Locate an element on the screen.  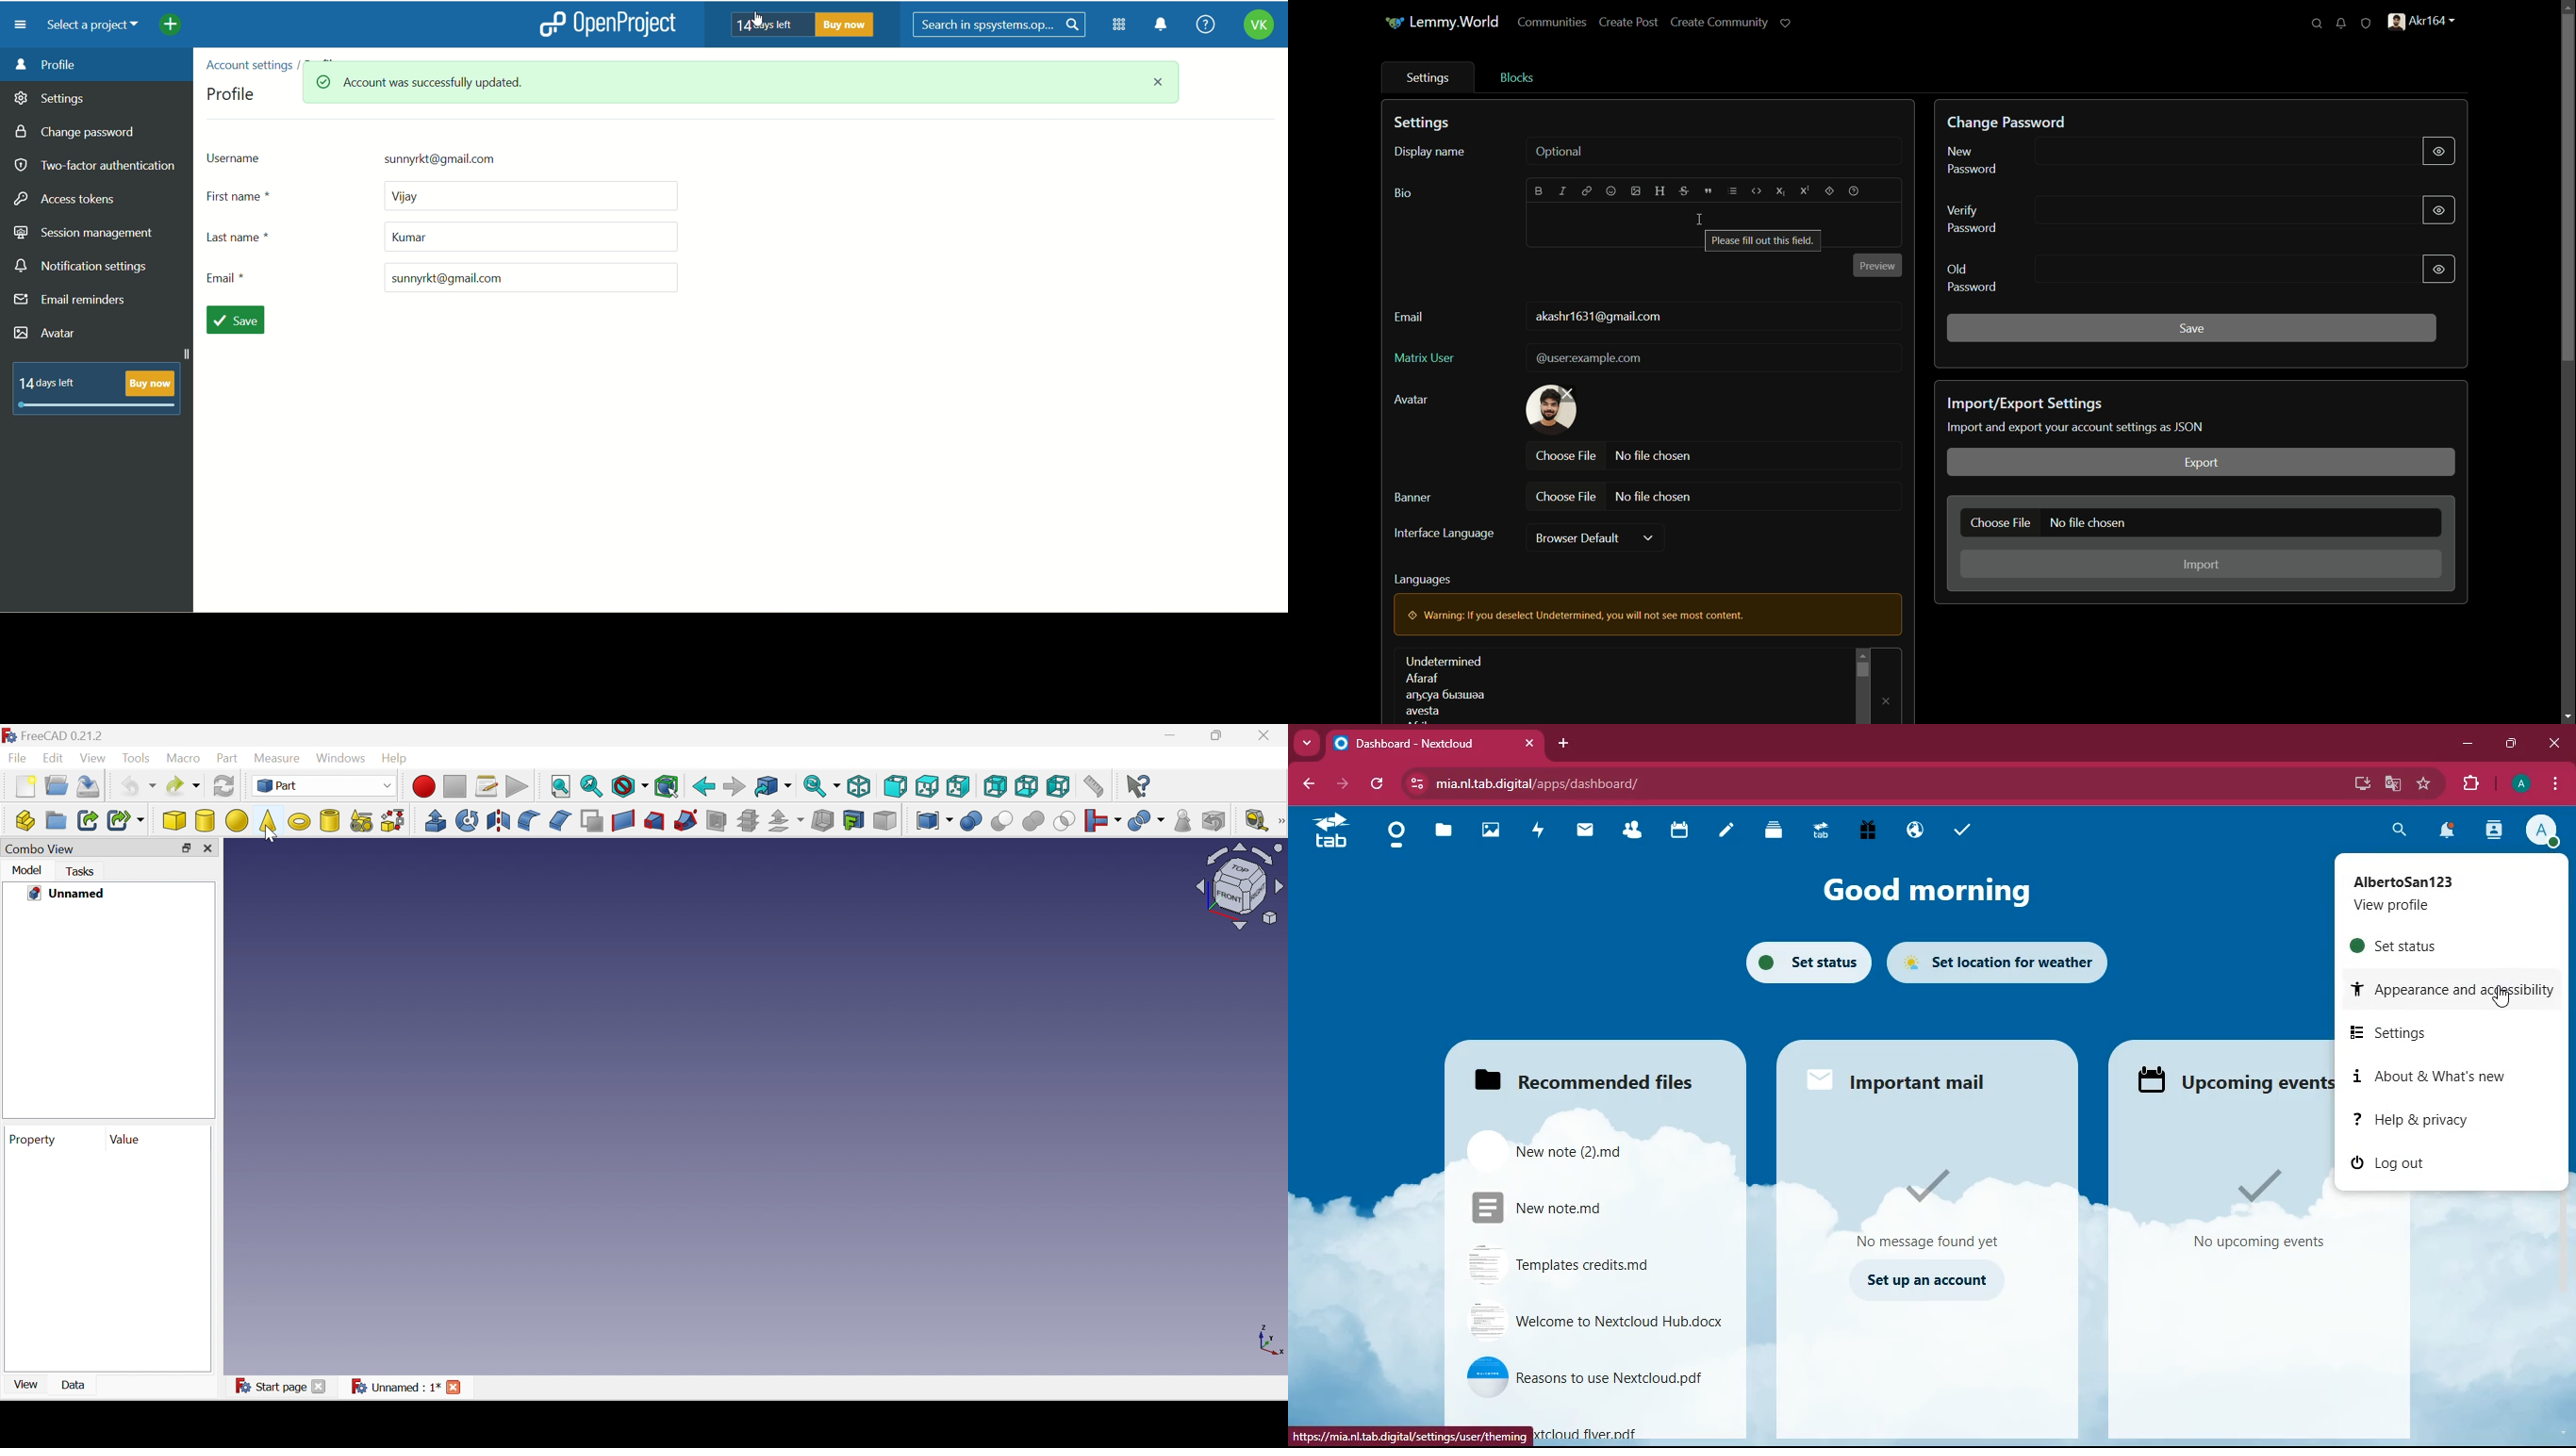
Data is located at coordinates (72, 1385).